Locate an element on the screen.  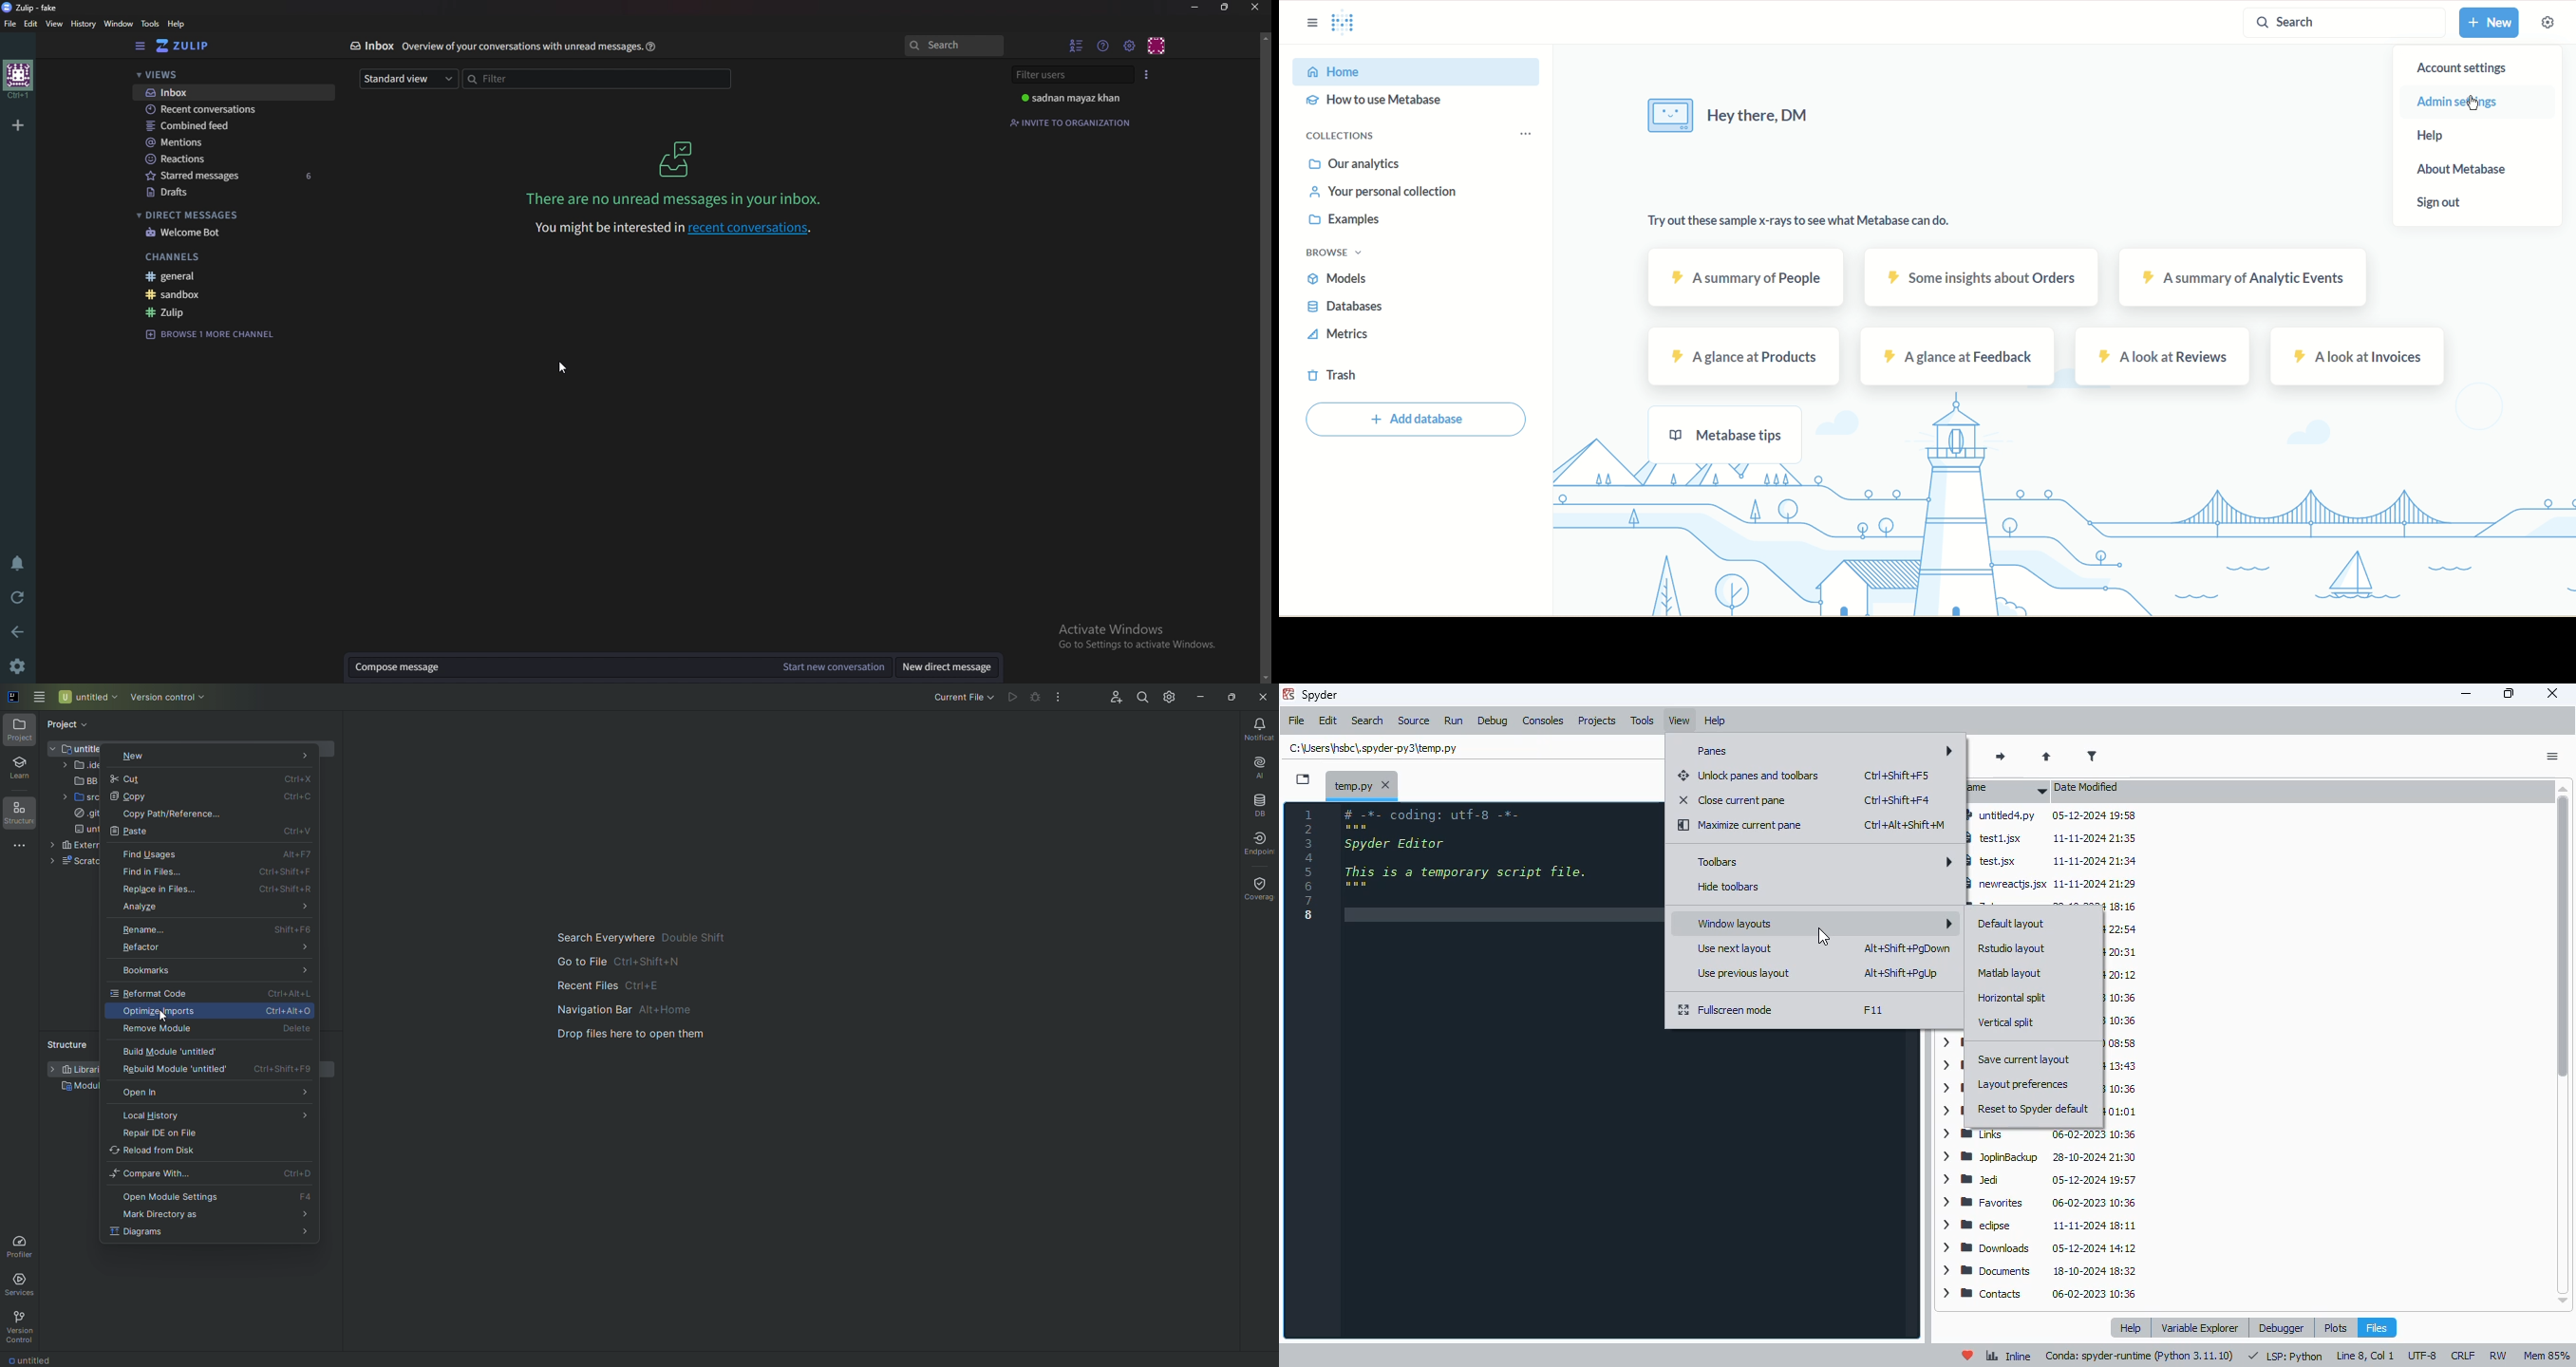
next is located at coordinates (2001, 758).